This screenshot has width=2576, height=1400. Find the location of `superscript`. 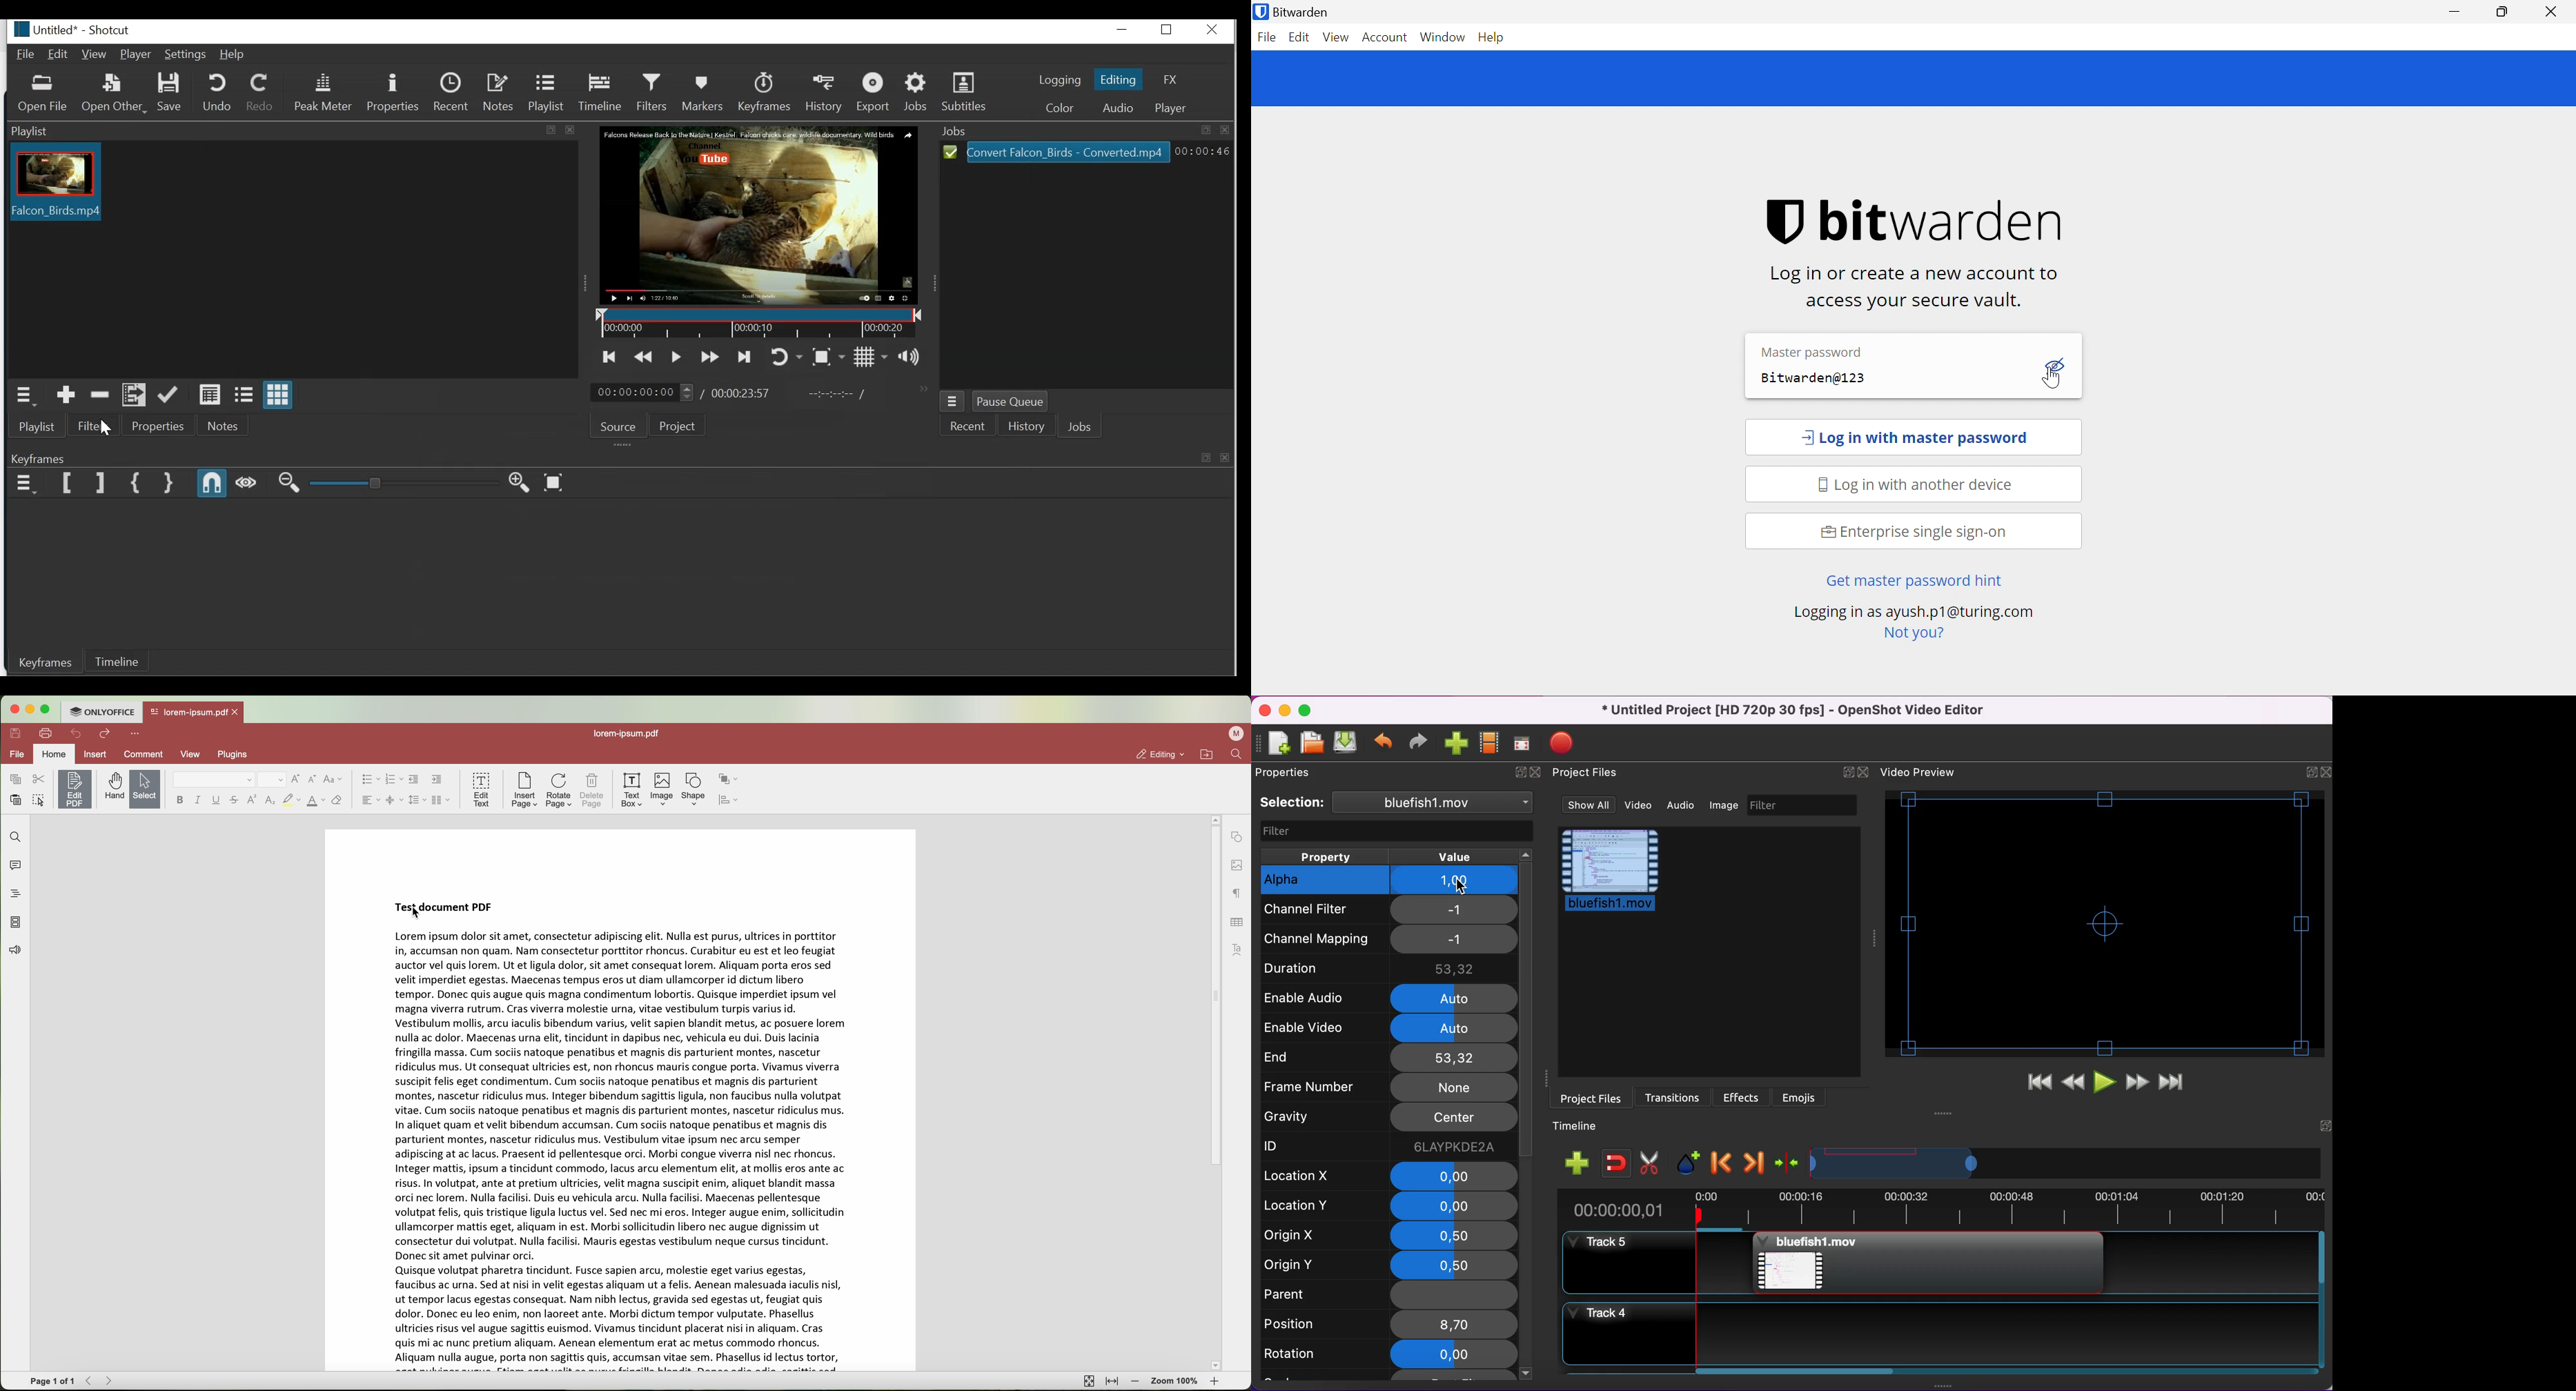

superscript is located at coordinates (251, 800).